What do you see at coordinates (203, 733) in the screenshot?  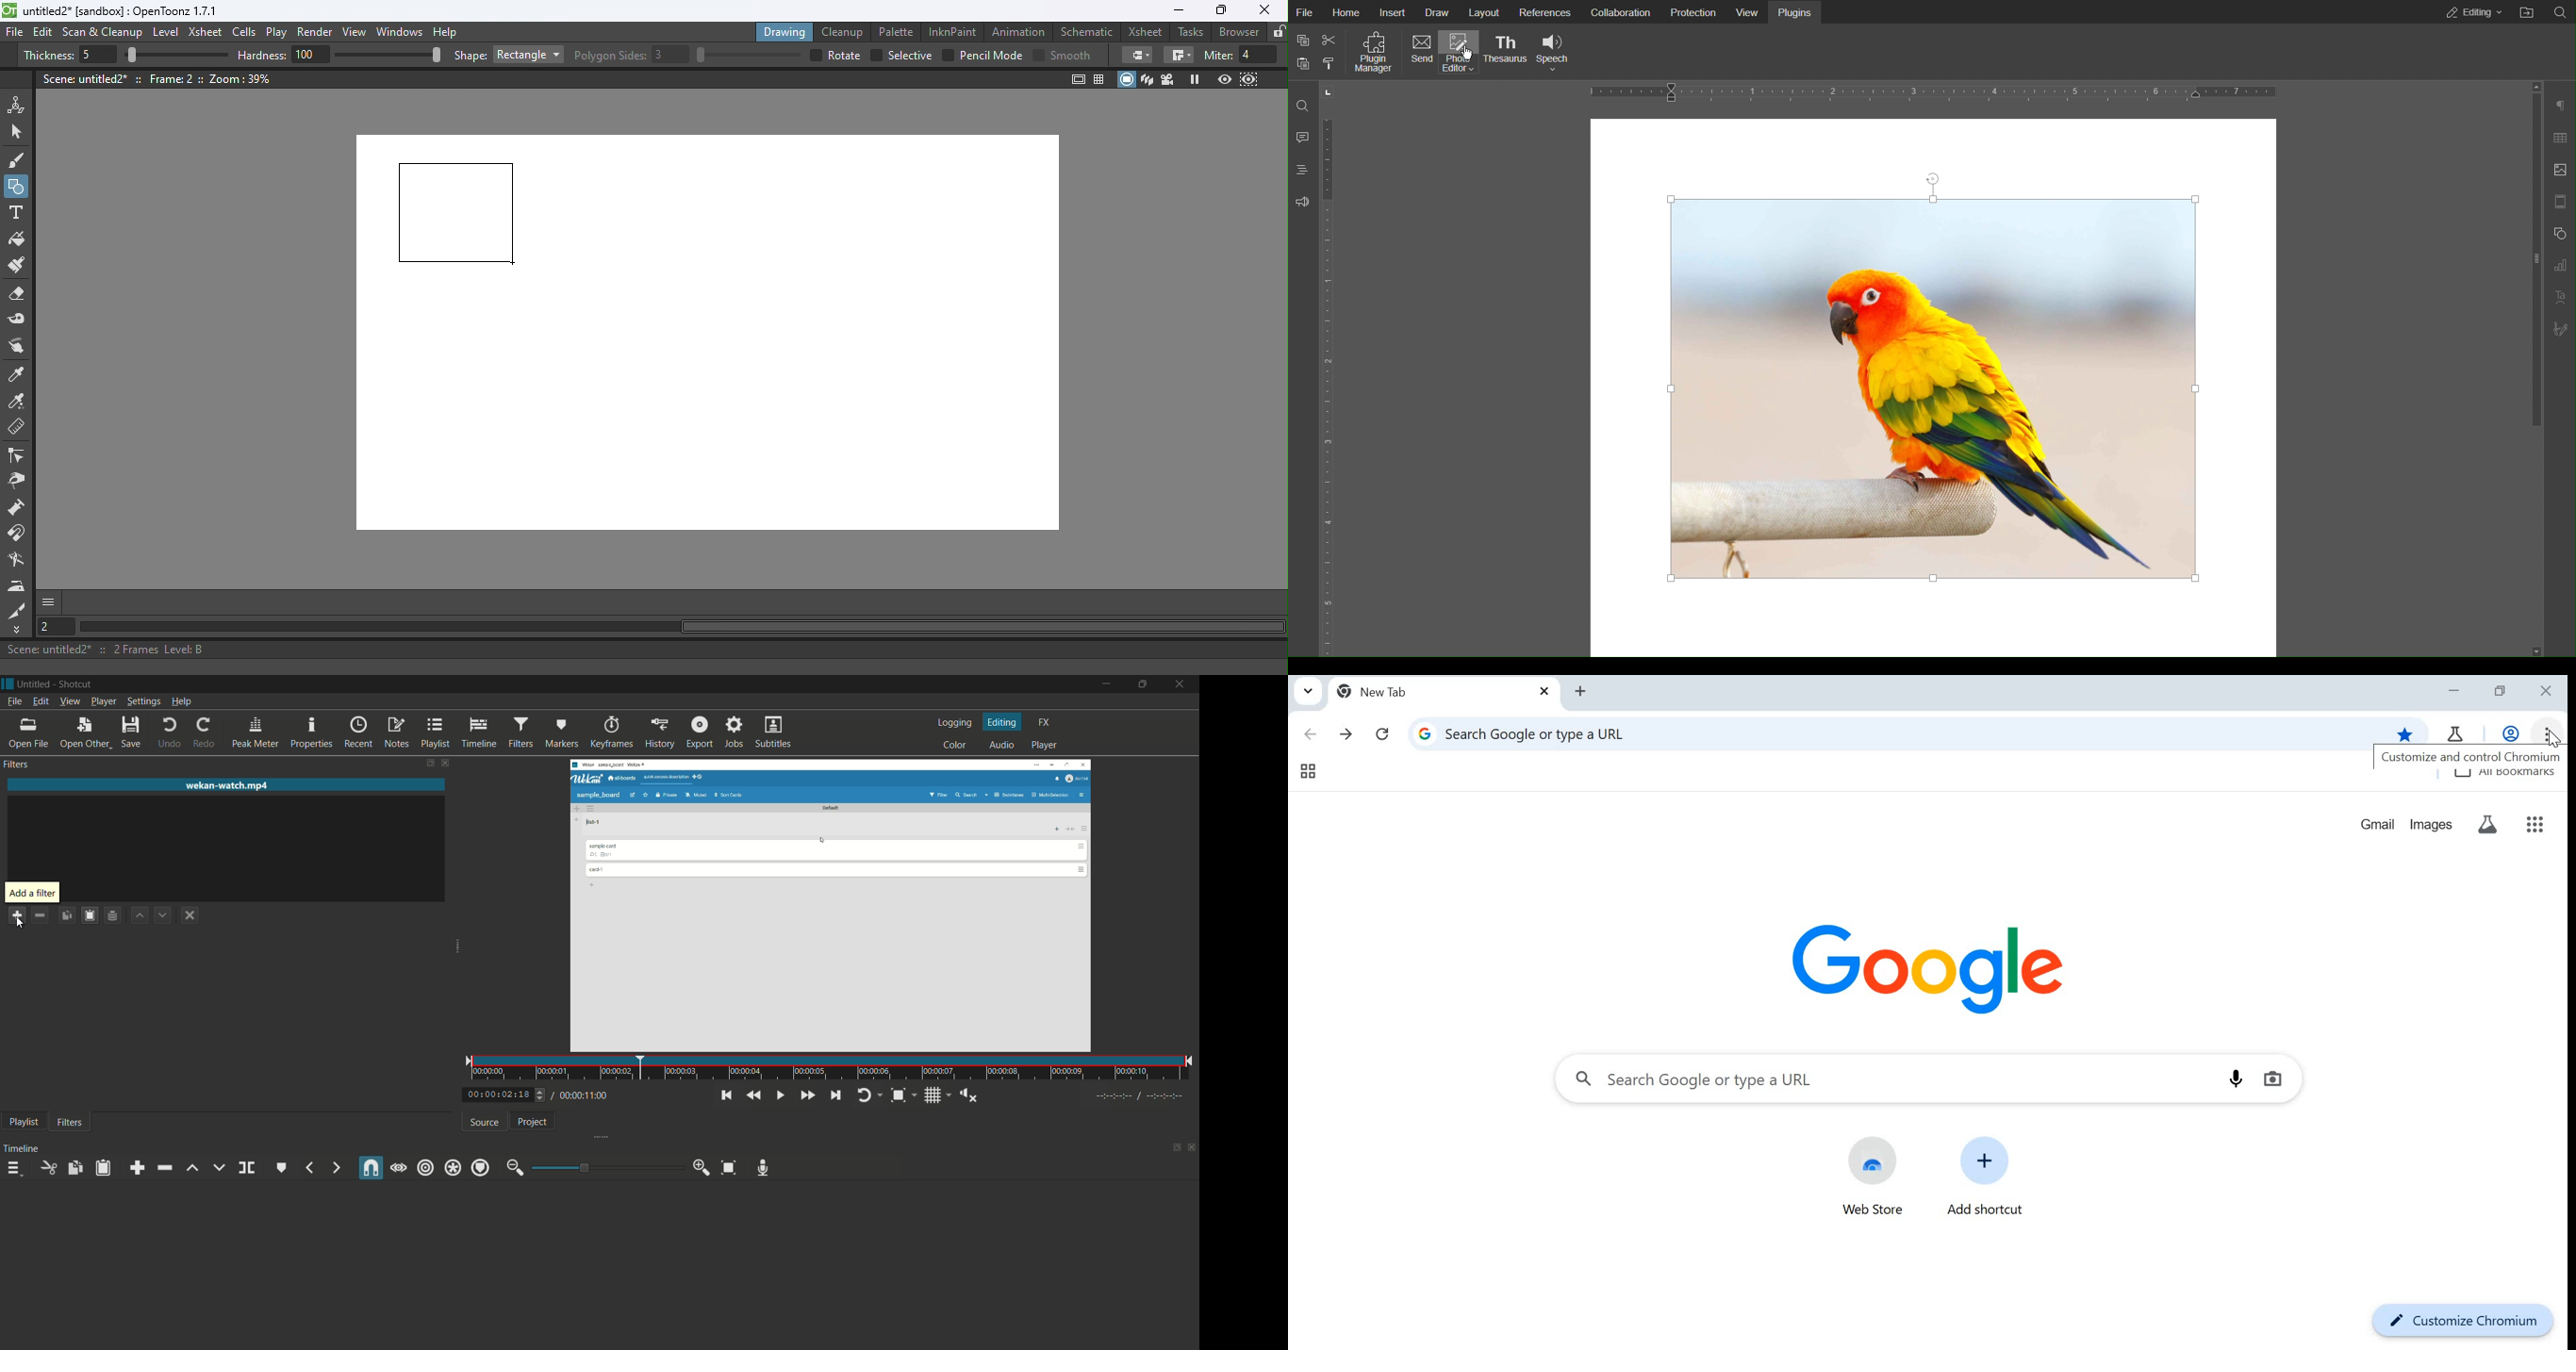 I see `redo` at bounding box center [203, 733].